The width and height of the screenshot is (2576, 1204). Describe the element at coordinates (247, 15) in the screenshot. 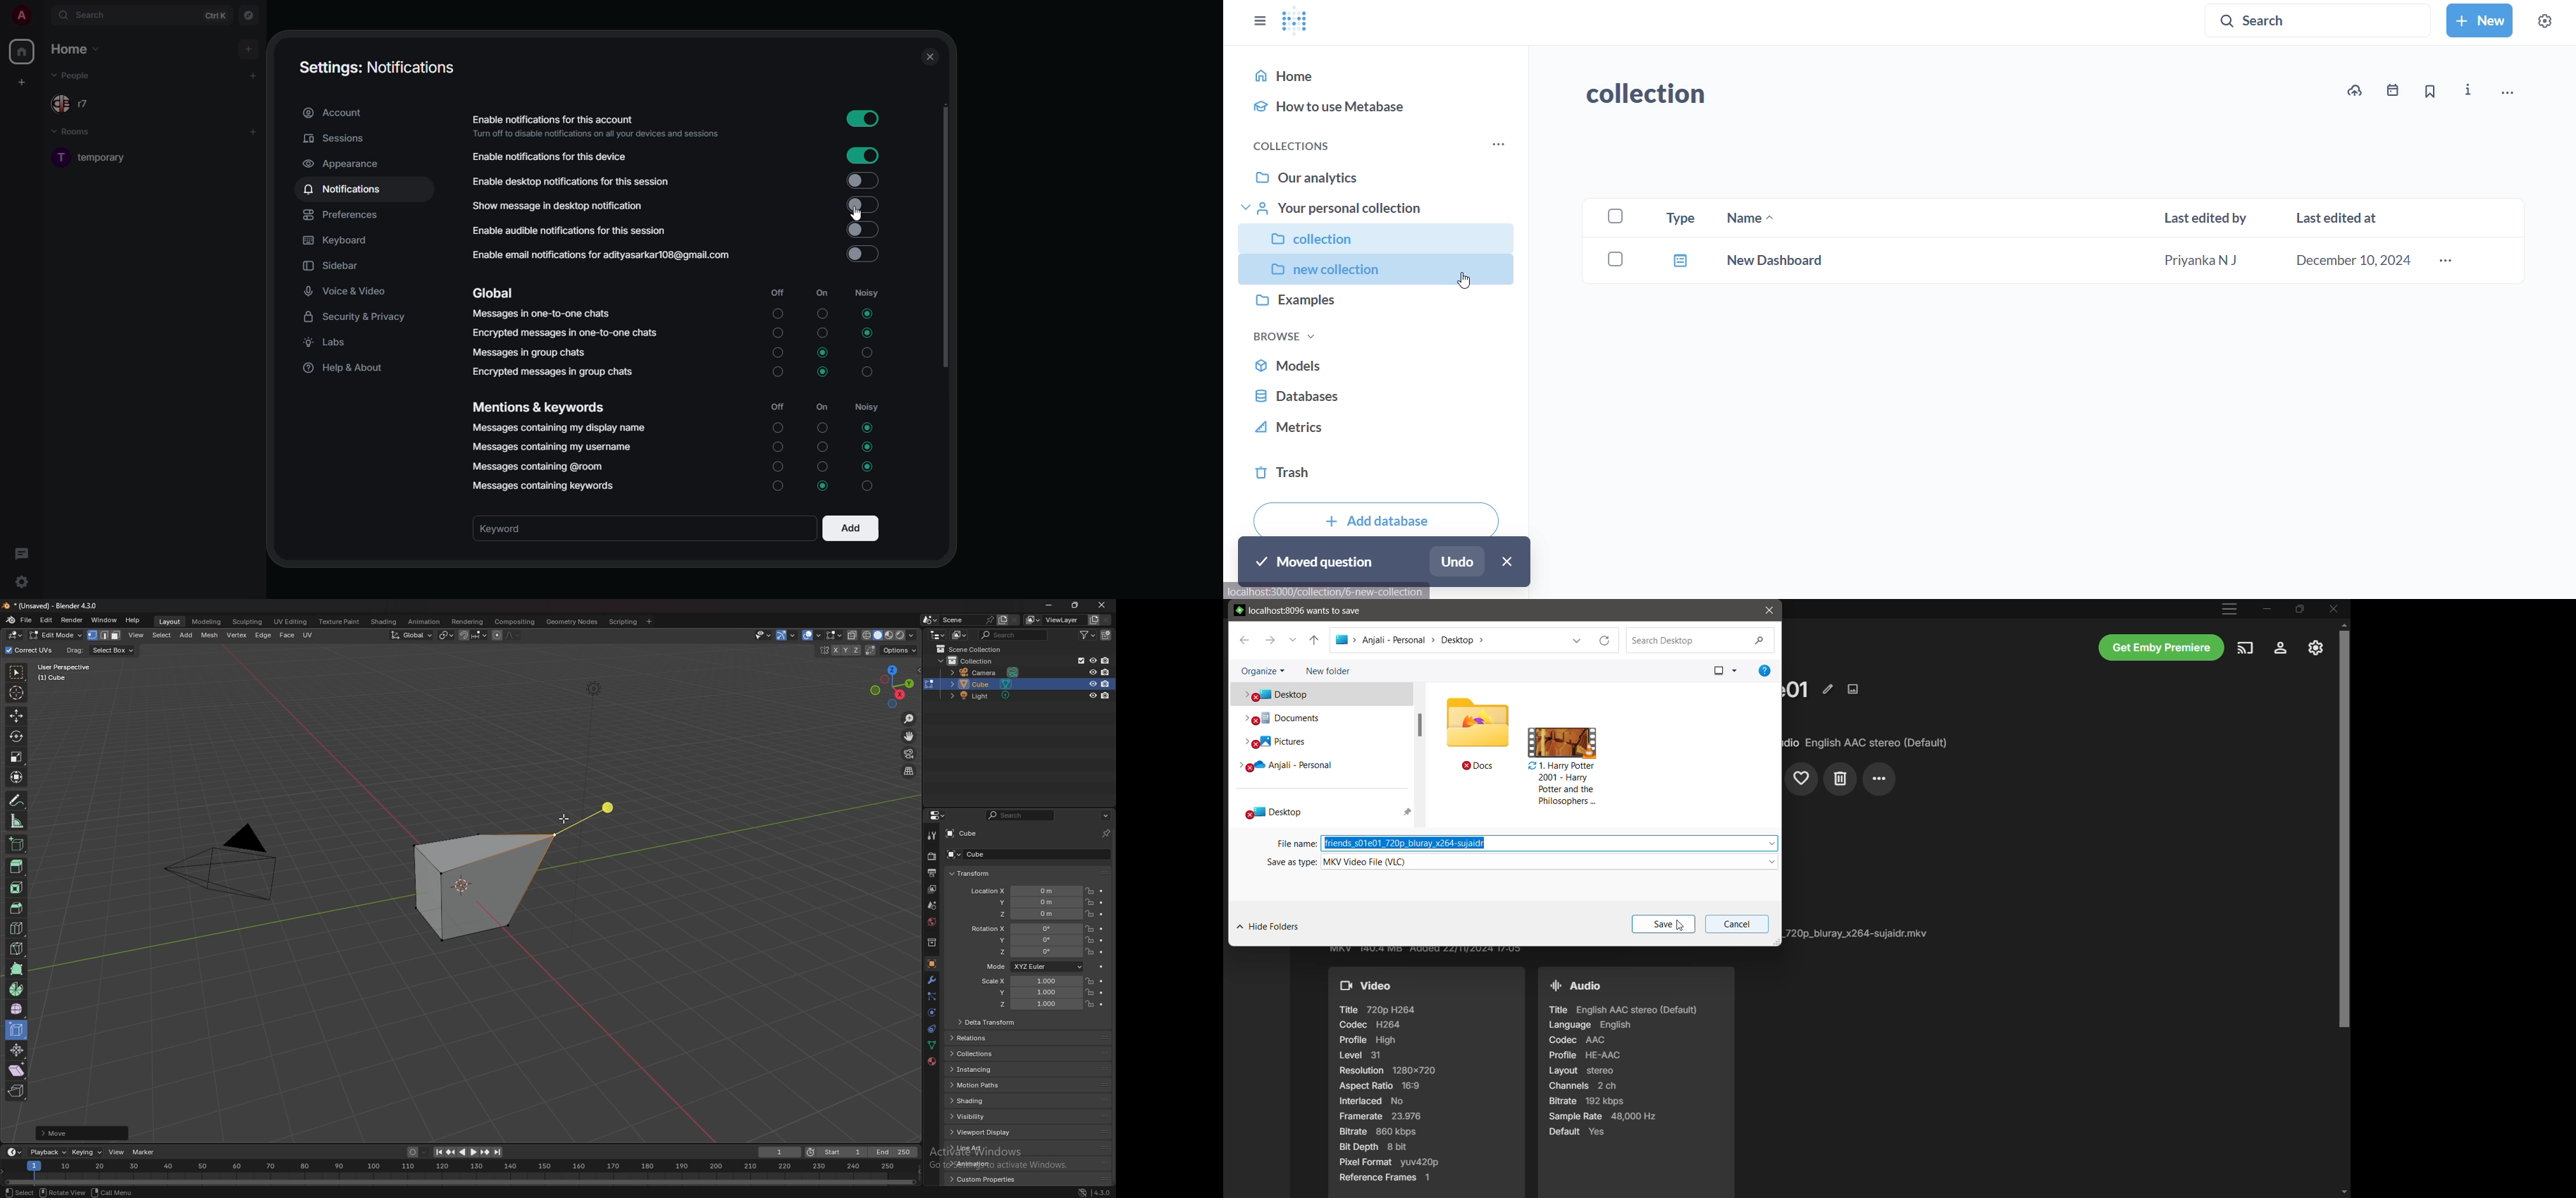

I see `navigator` at that location.